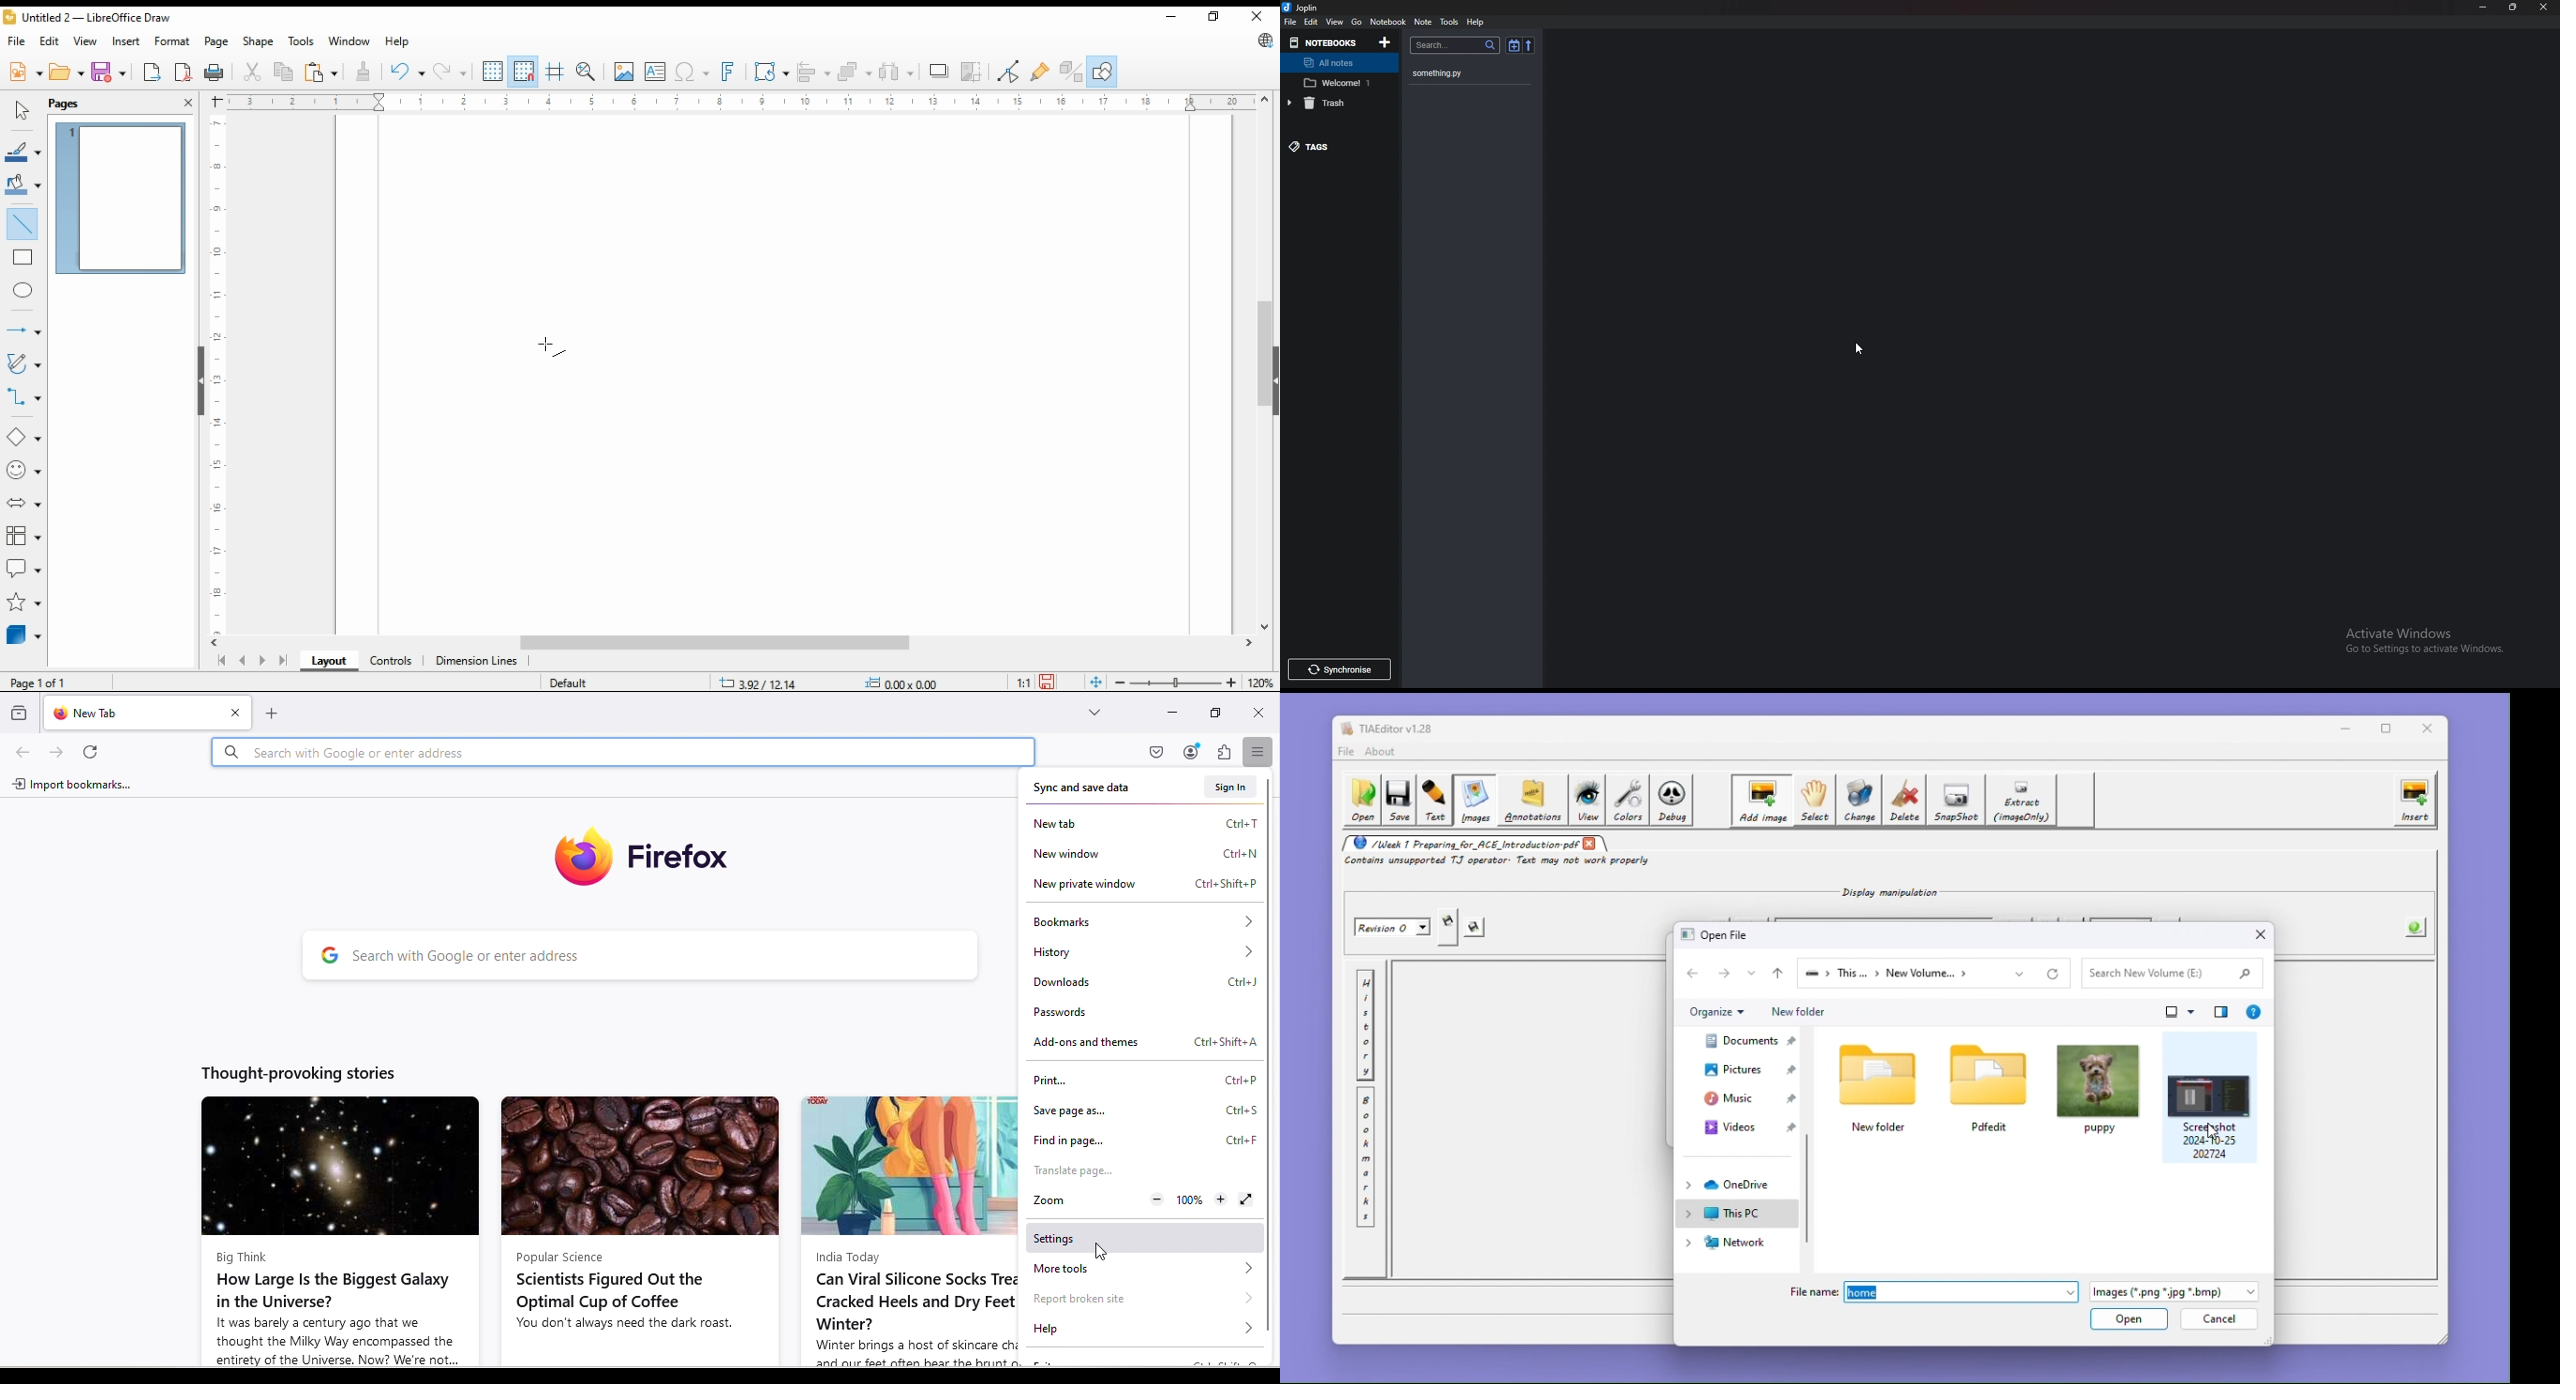 Image resolution: width=2576 pixels, height=1400 pixels. What do you see at coordinates (739, 102) in the screenshot?
I see `horizontal scale` at bounding box center [739, 102].